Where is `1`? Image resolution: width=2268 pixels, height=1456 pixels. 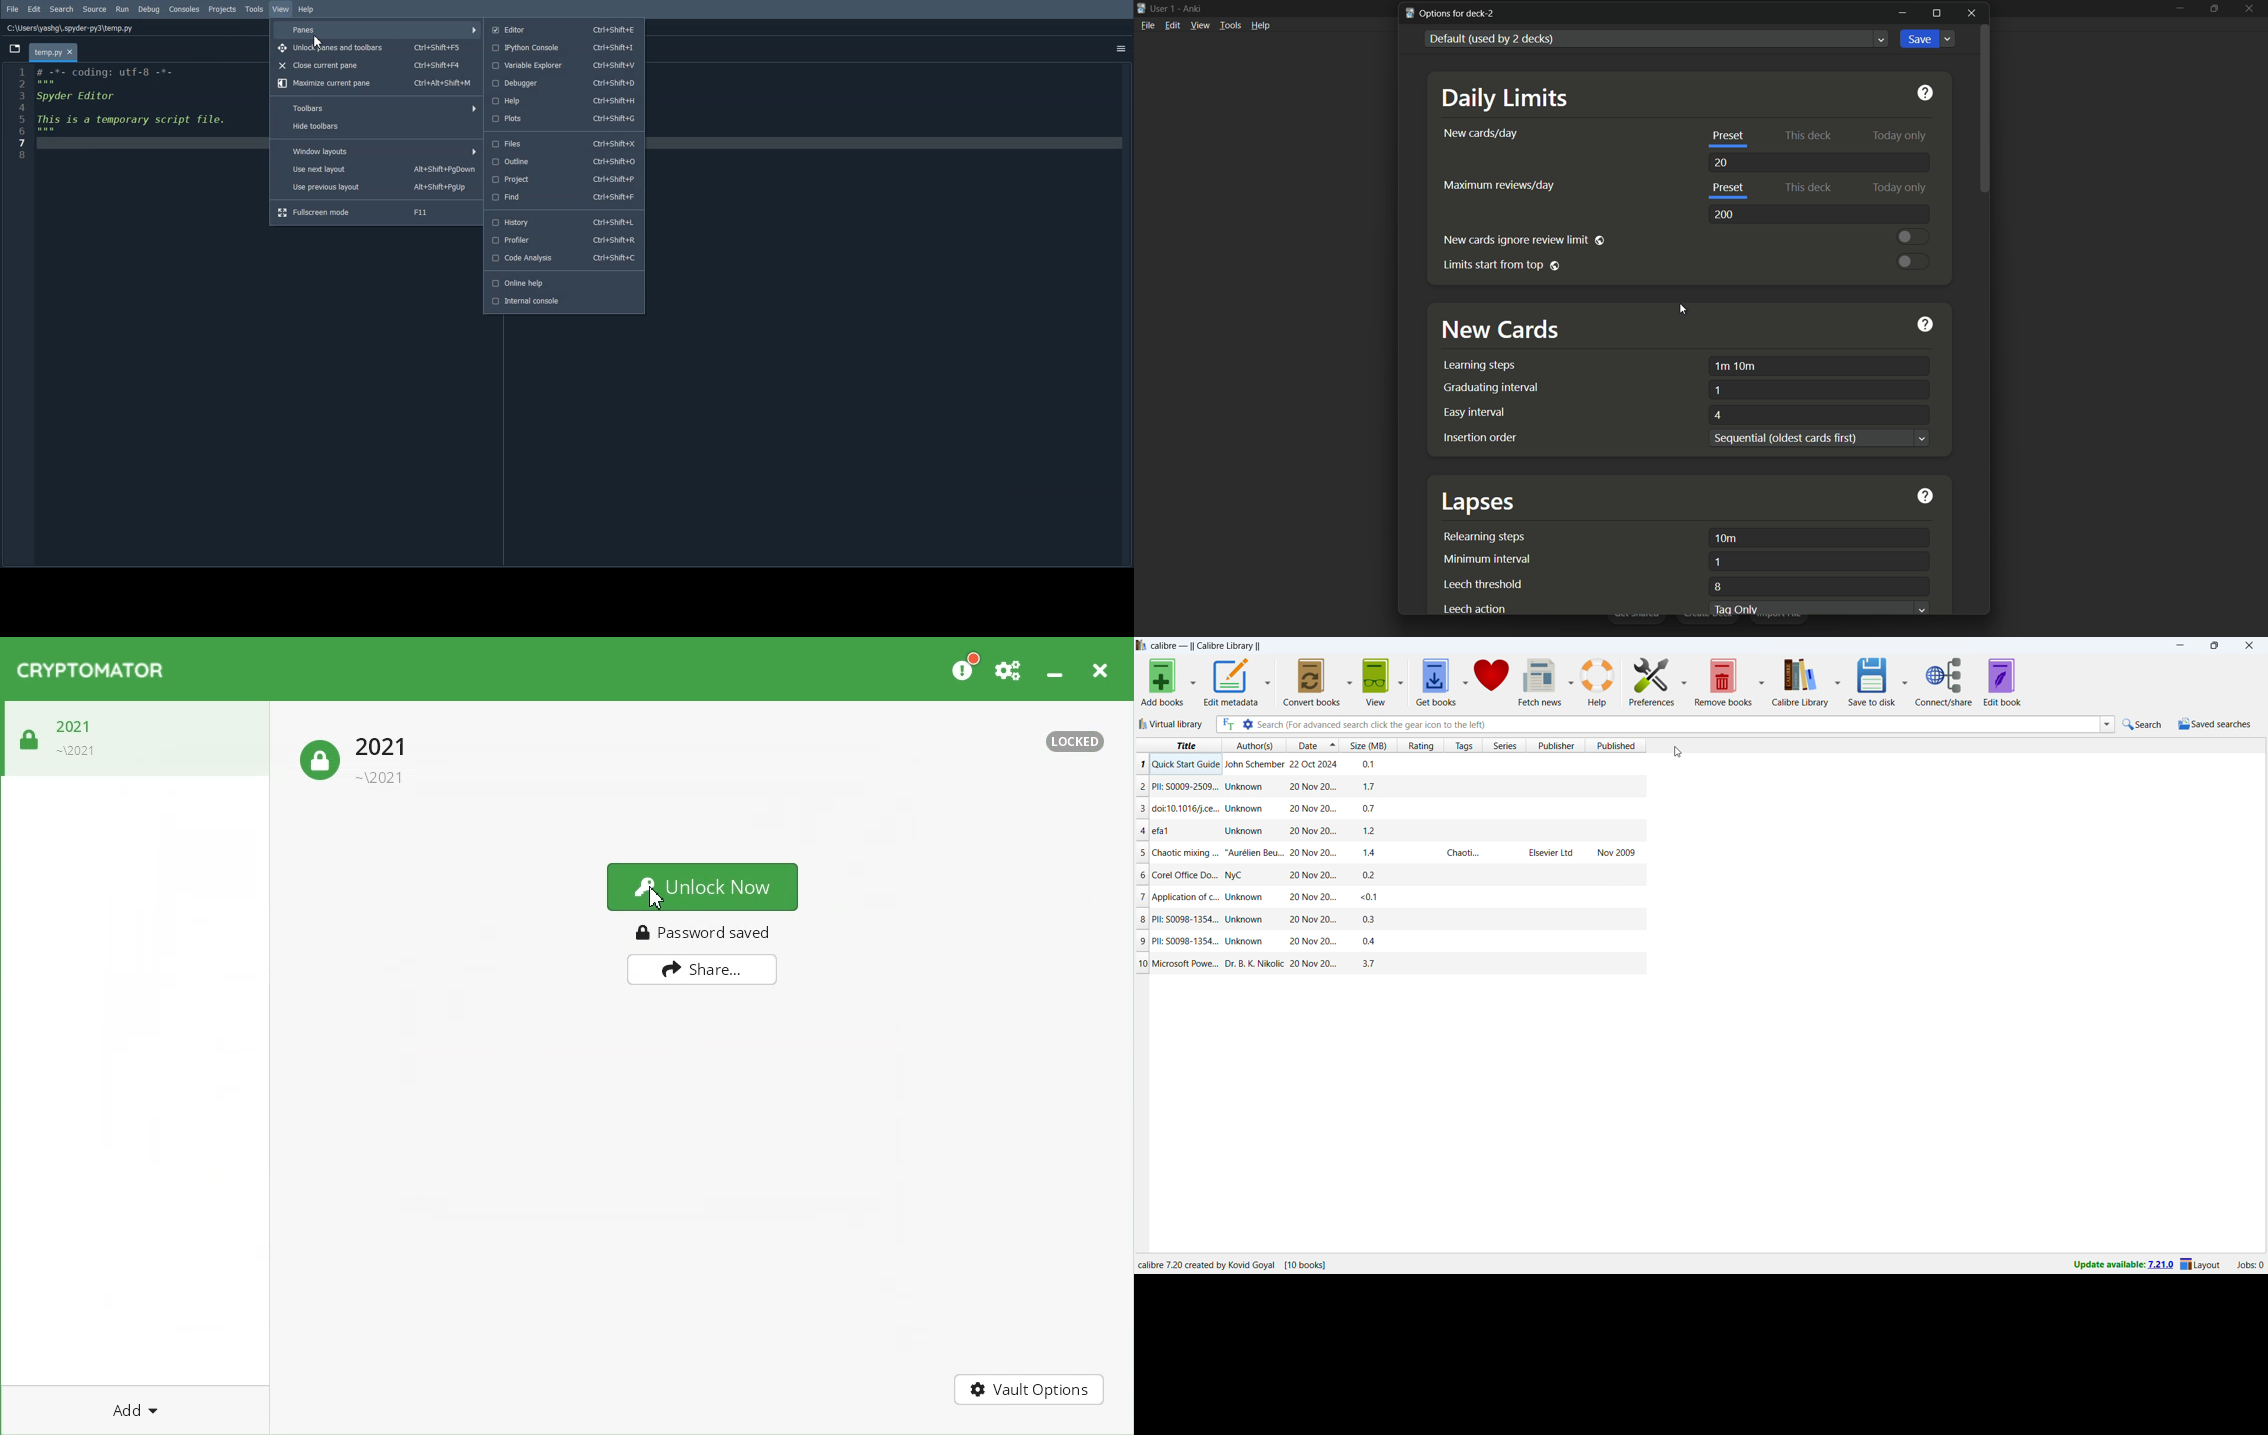 1 is located at coordinates (1720, 392).